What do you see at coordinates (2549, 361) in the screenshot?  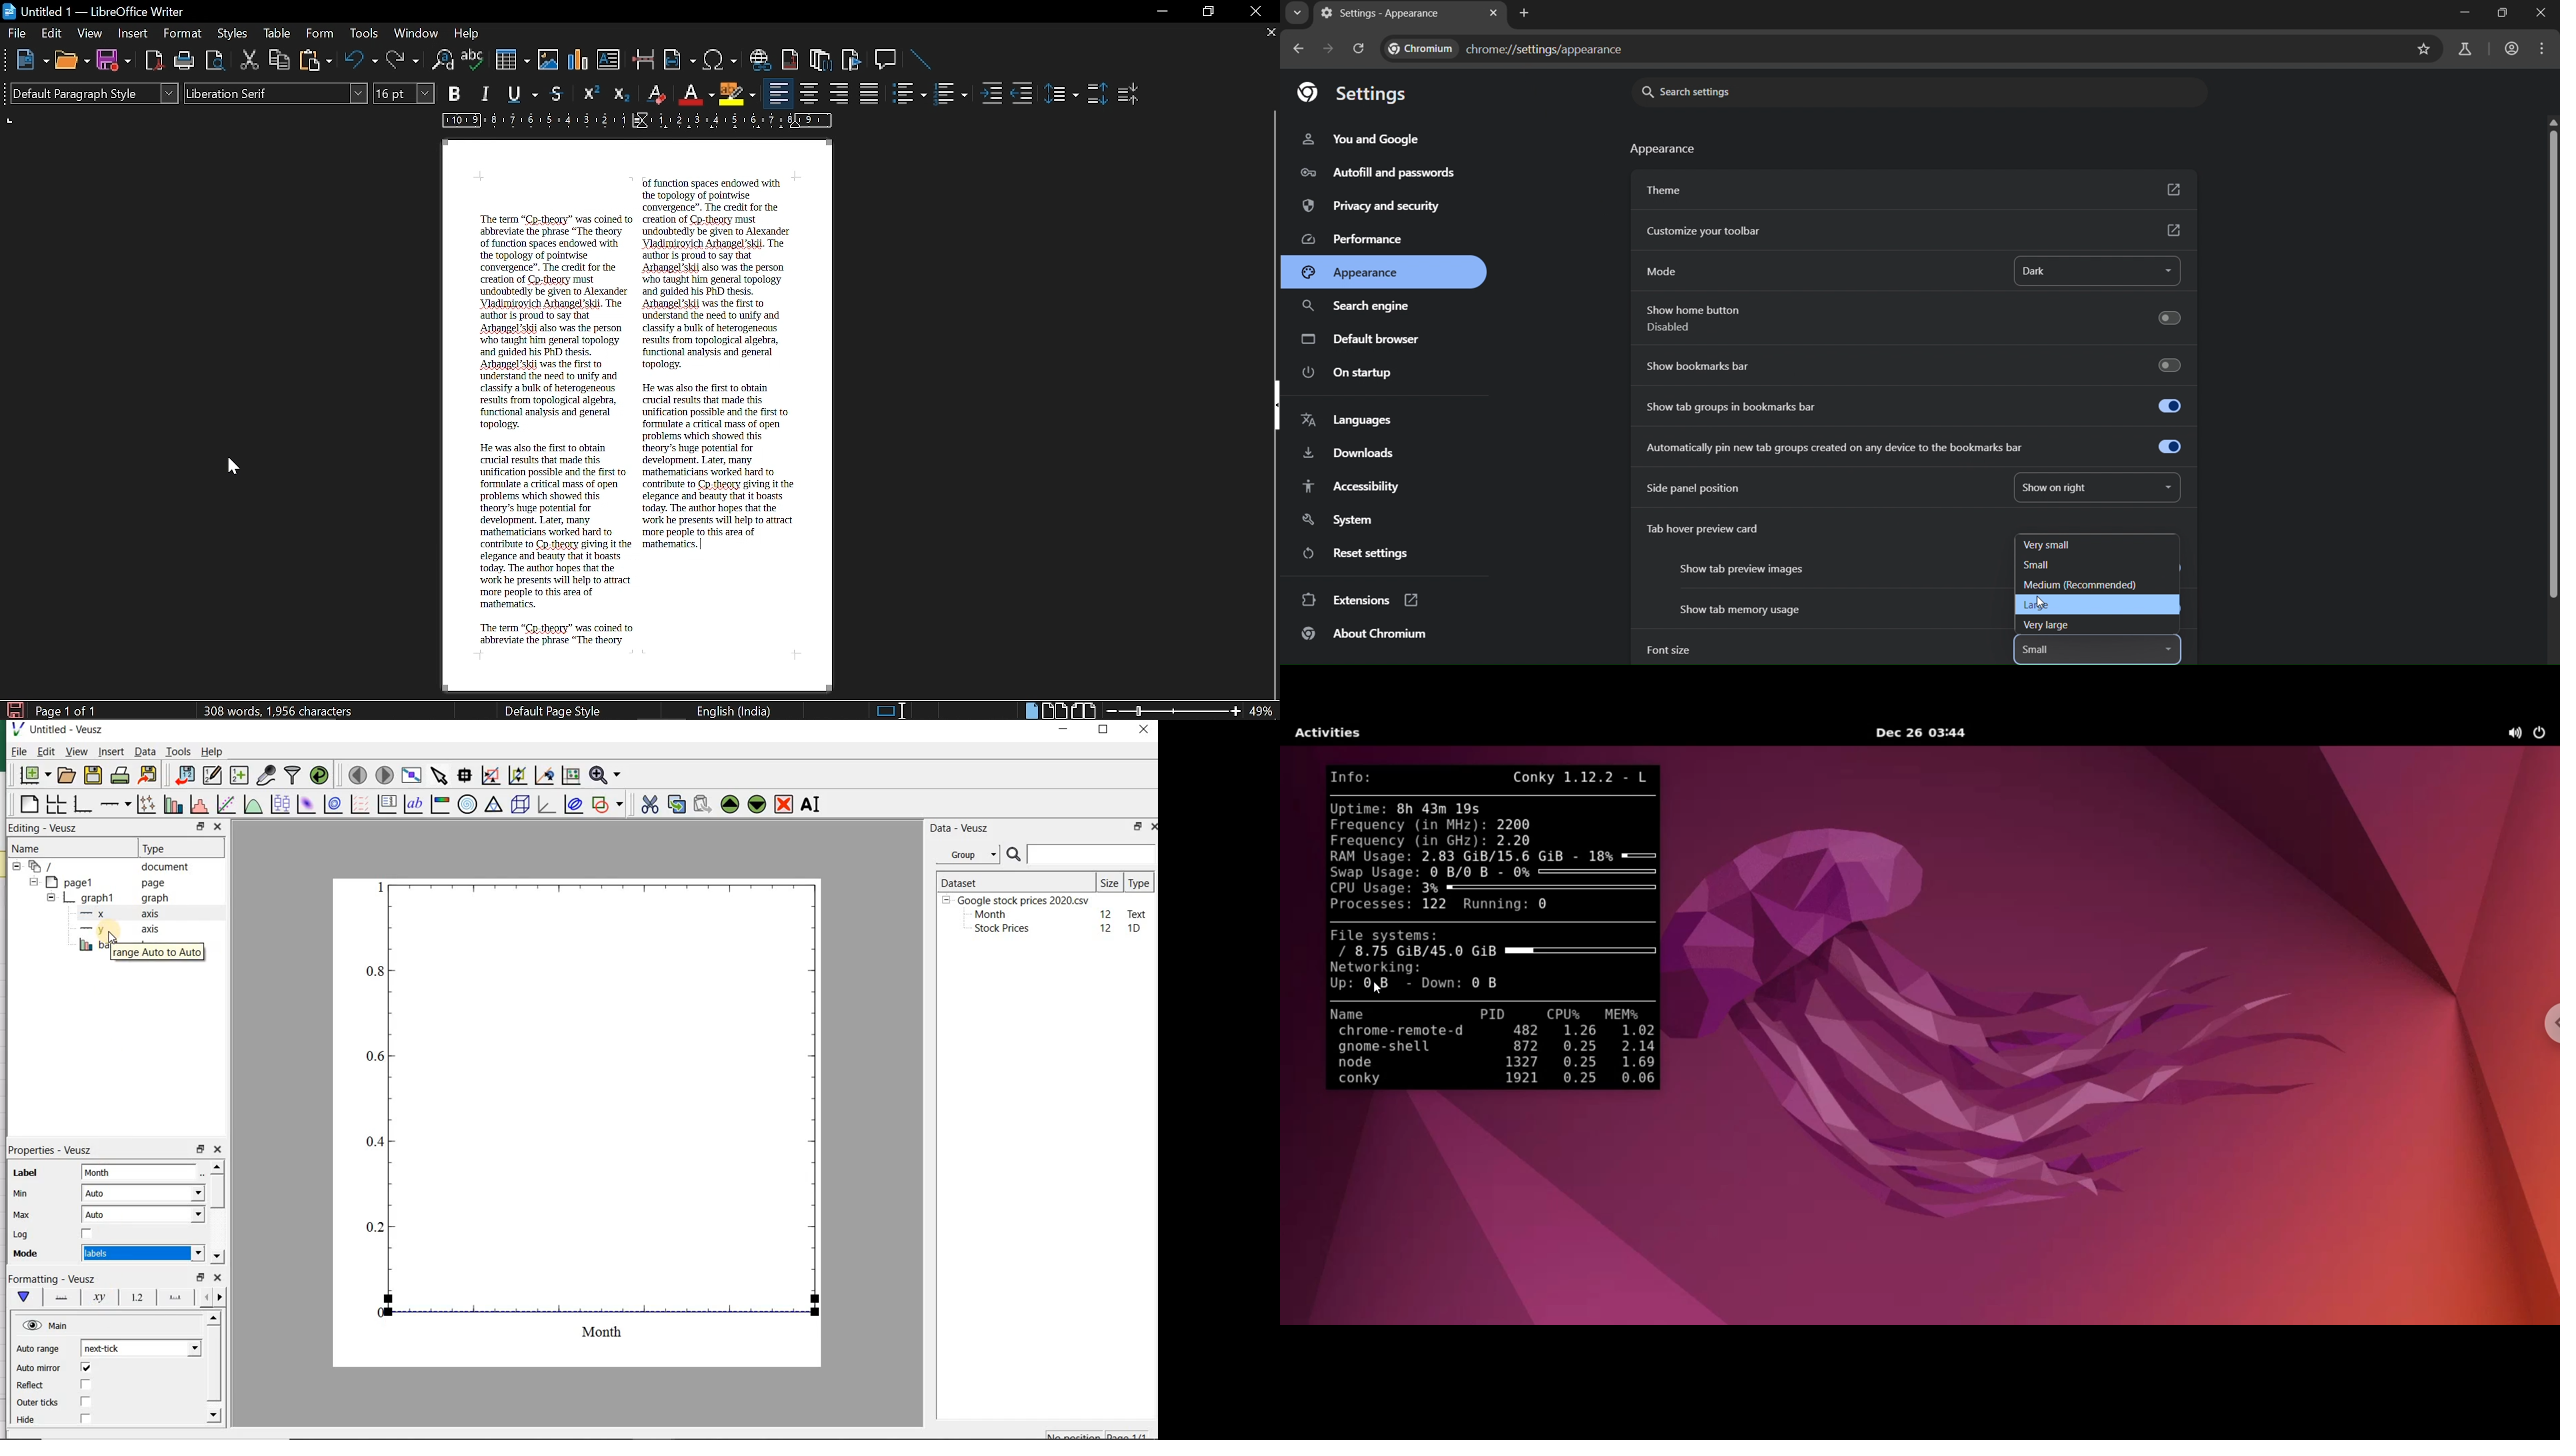 I see `scrollbar` at bounding box center [2549, 361].